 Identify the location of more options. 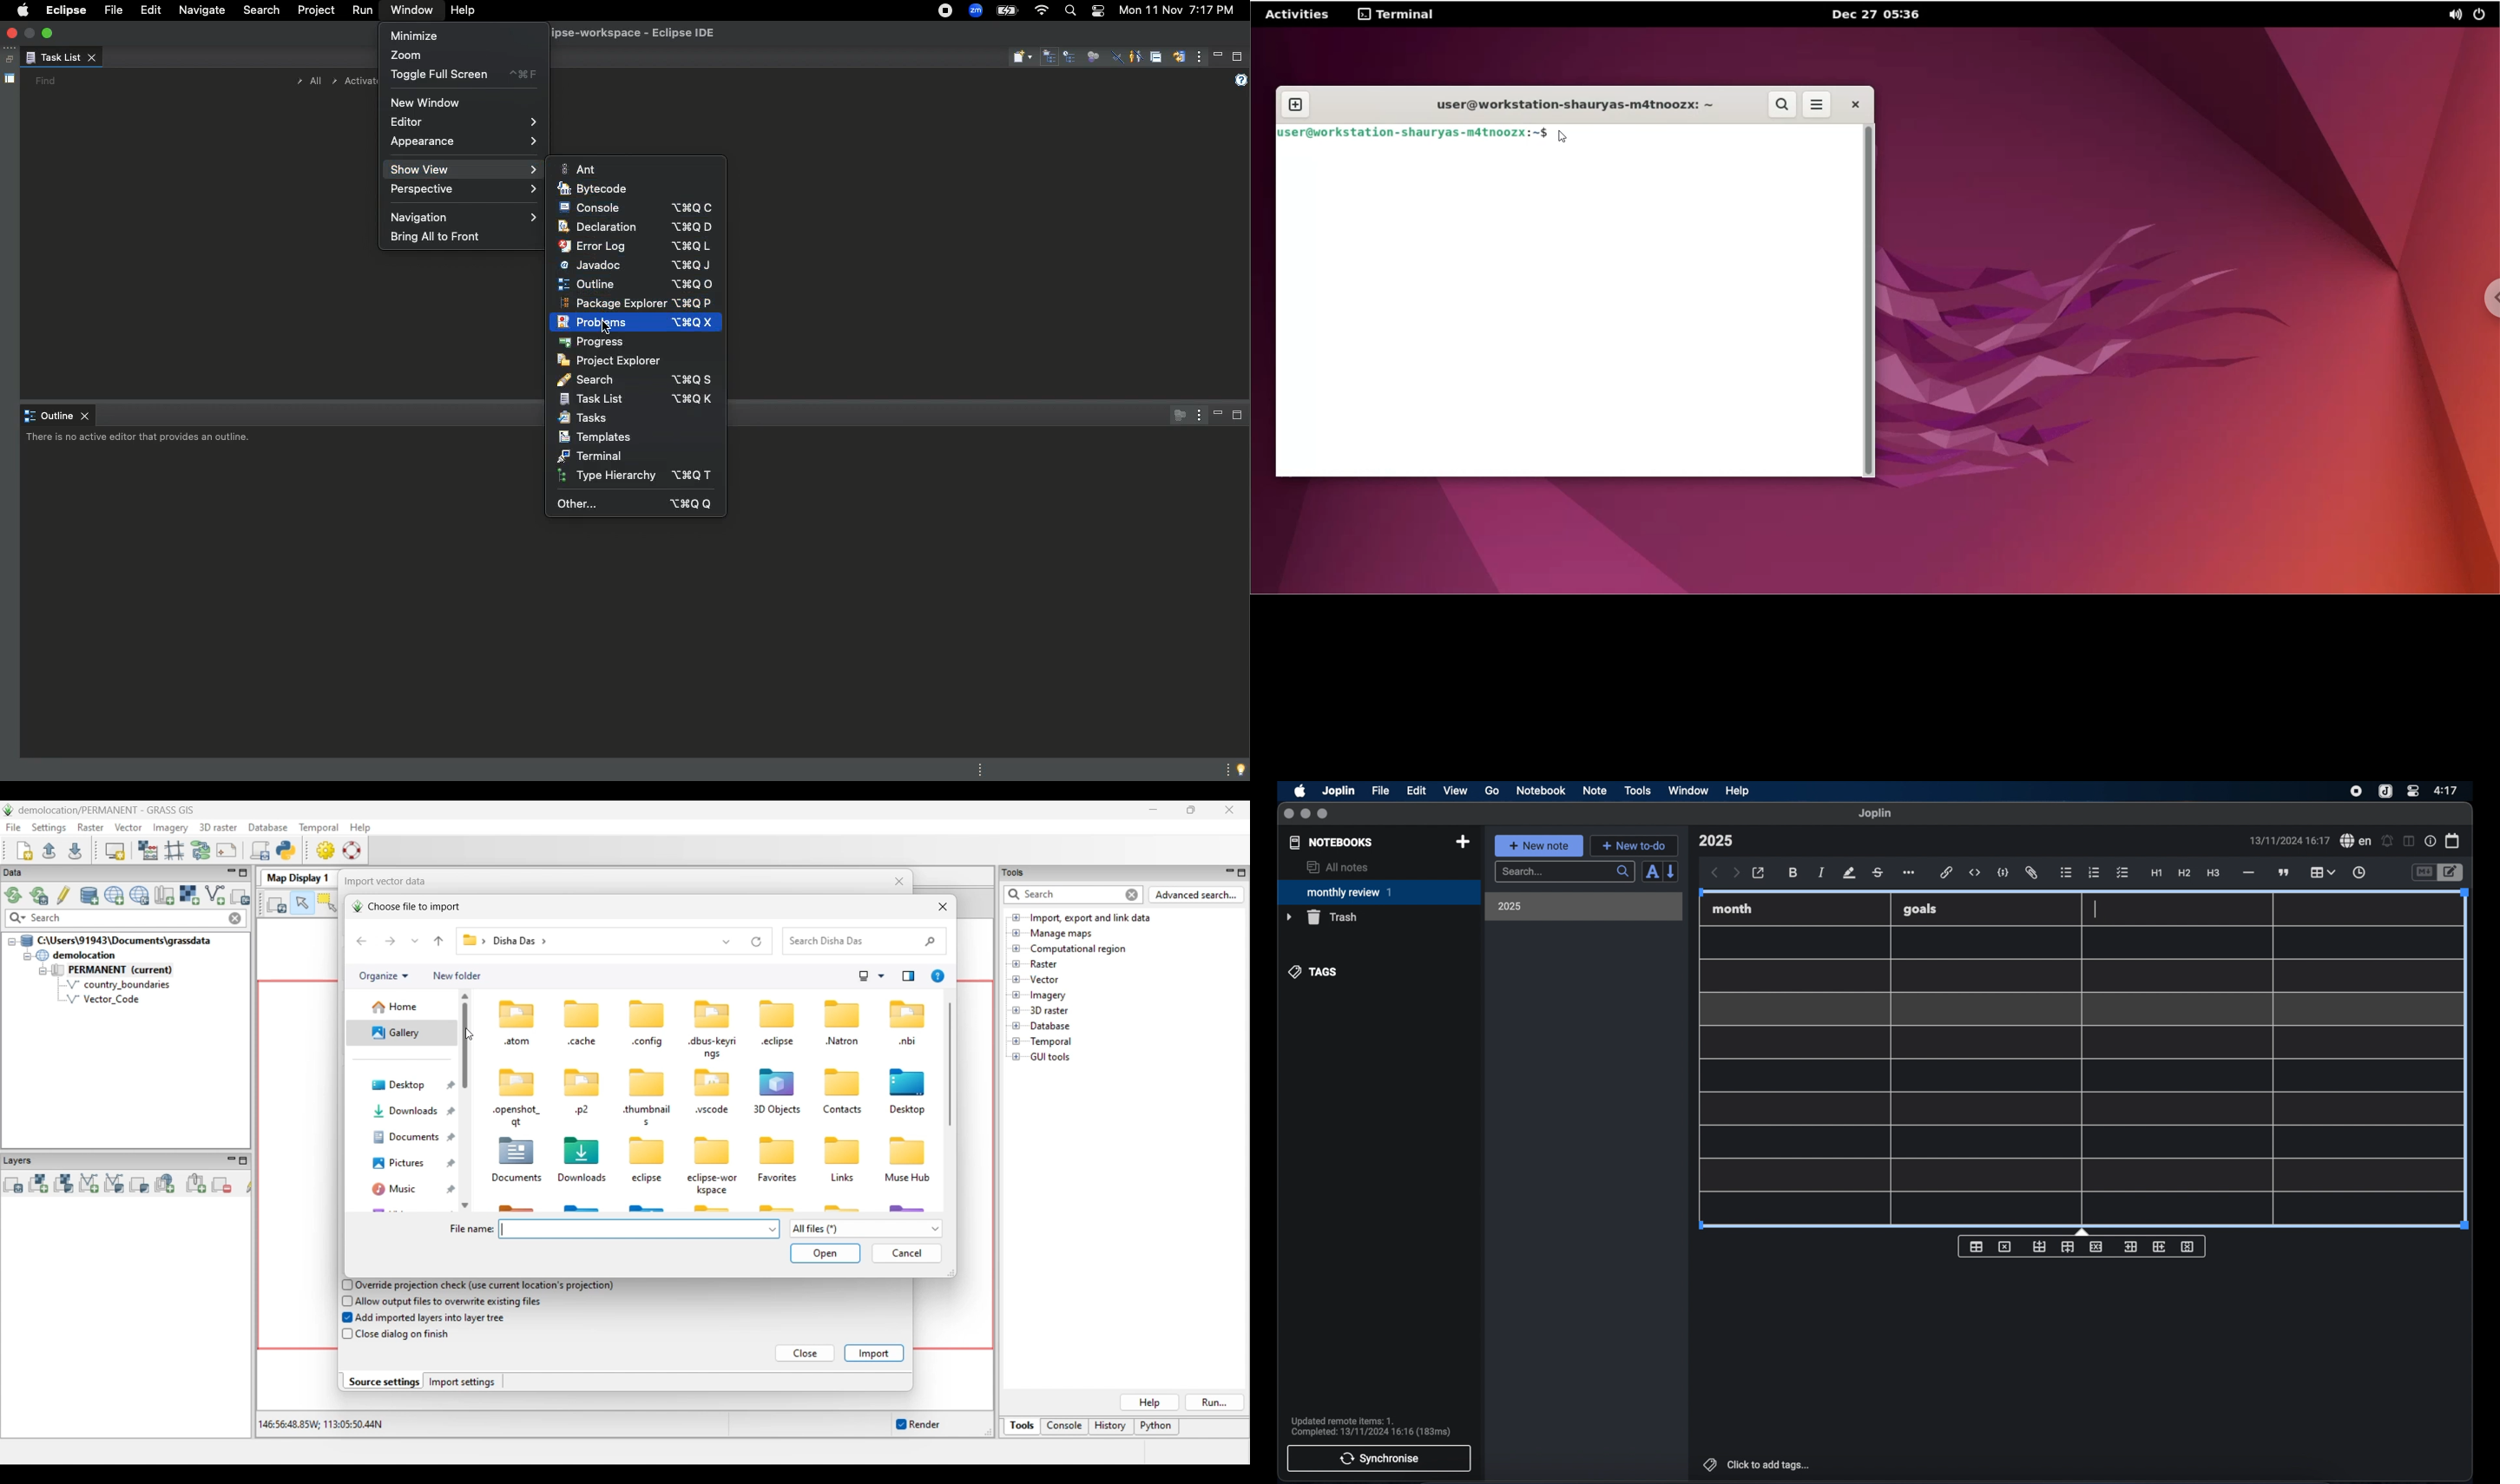
(1910, 873).